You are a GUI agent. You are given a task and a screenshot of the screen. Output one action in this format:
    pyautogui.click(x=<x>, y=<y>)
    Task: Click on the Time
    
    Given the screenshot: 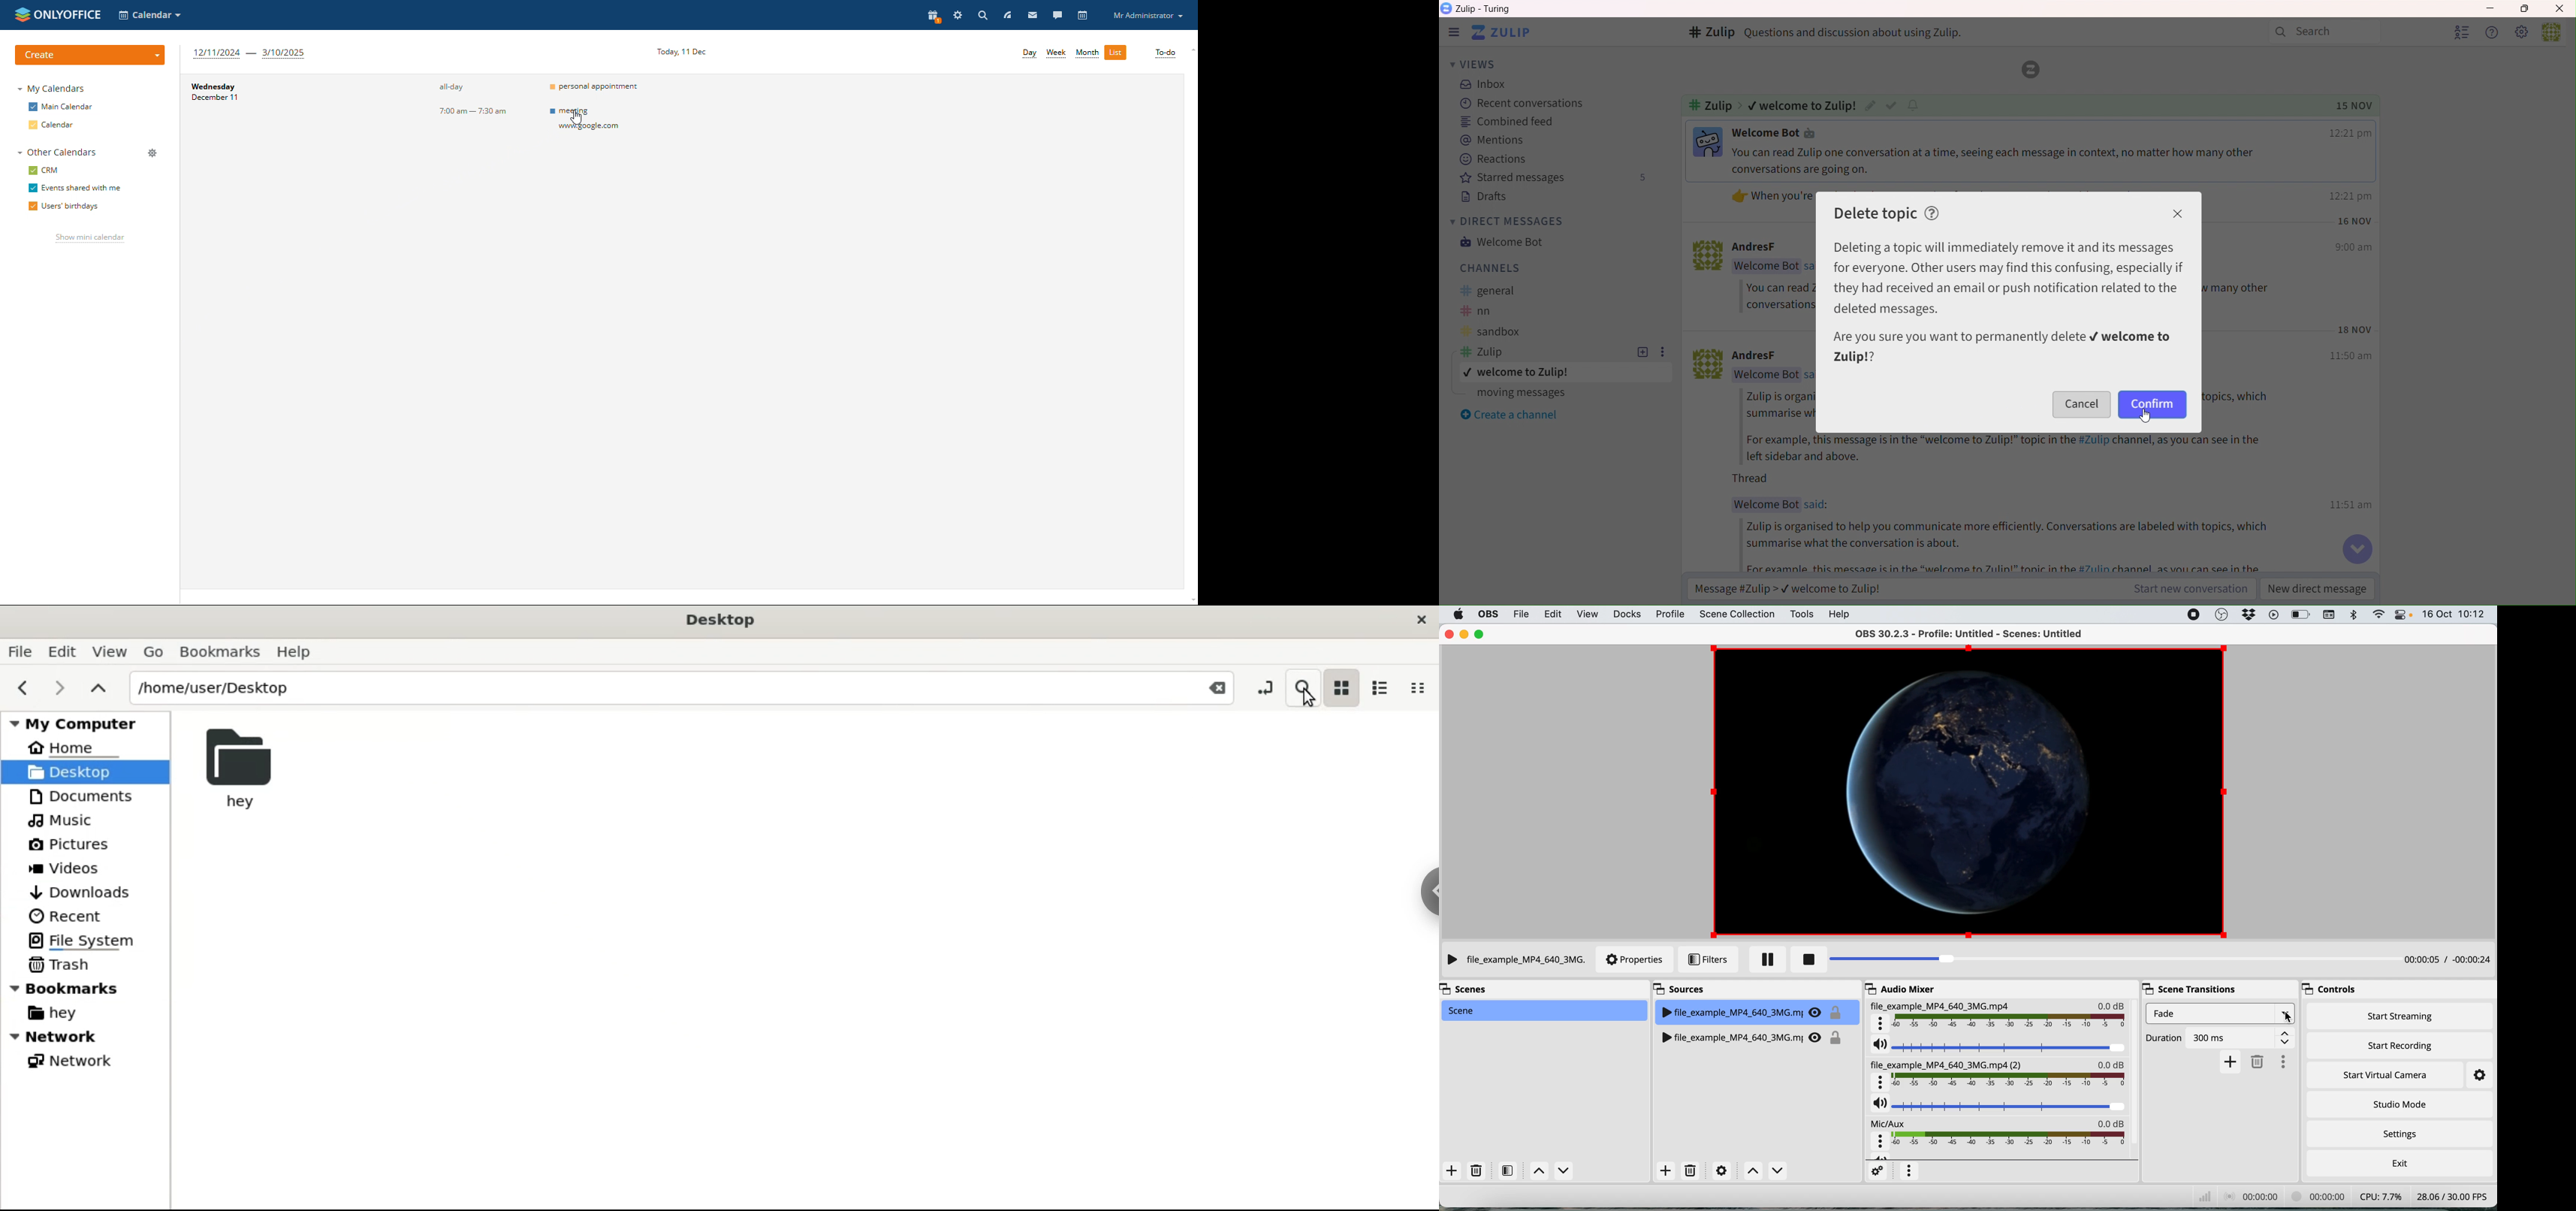 What is the action you would take?
    pyautogui.click(x=2353, y=505)
    